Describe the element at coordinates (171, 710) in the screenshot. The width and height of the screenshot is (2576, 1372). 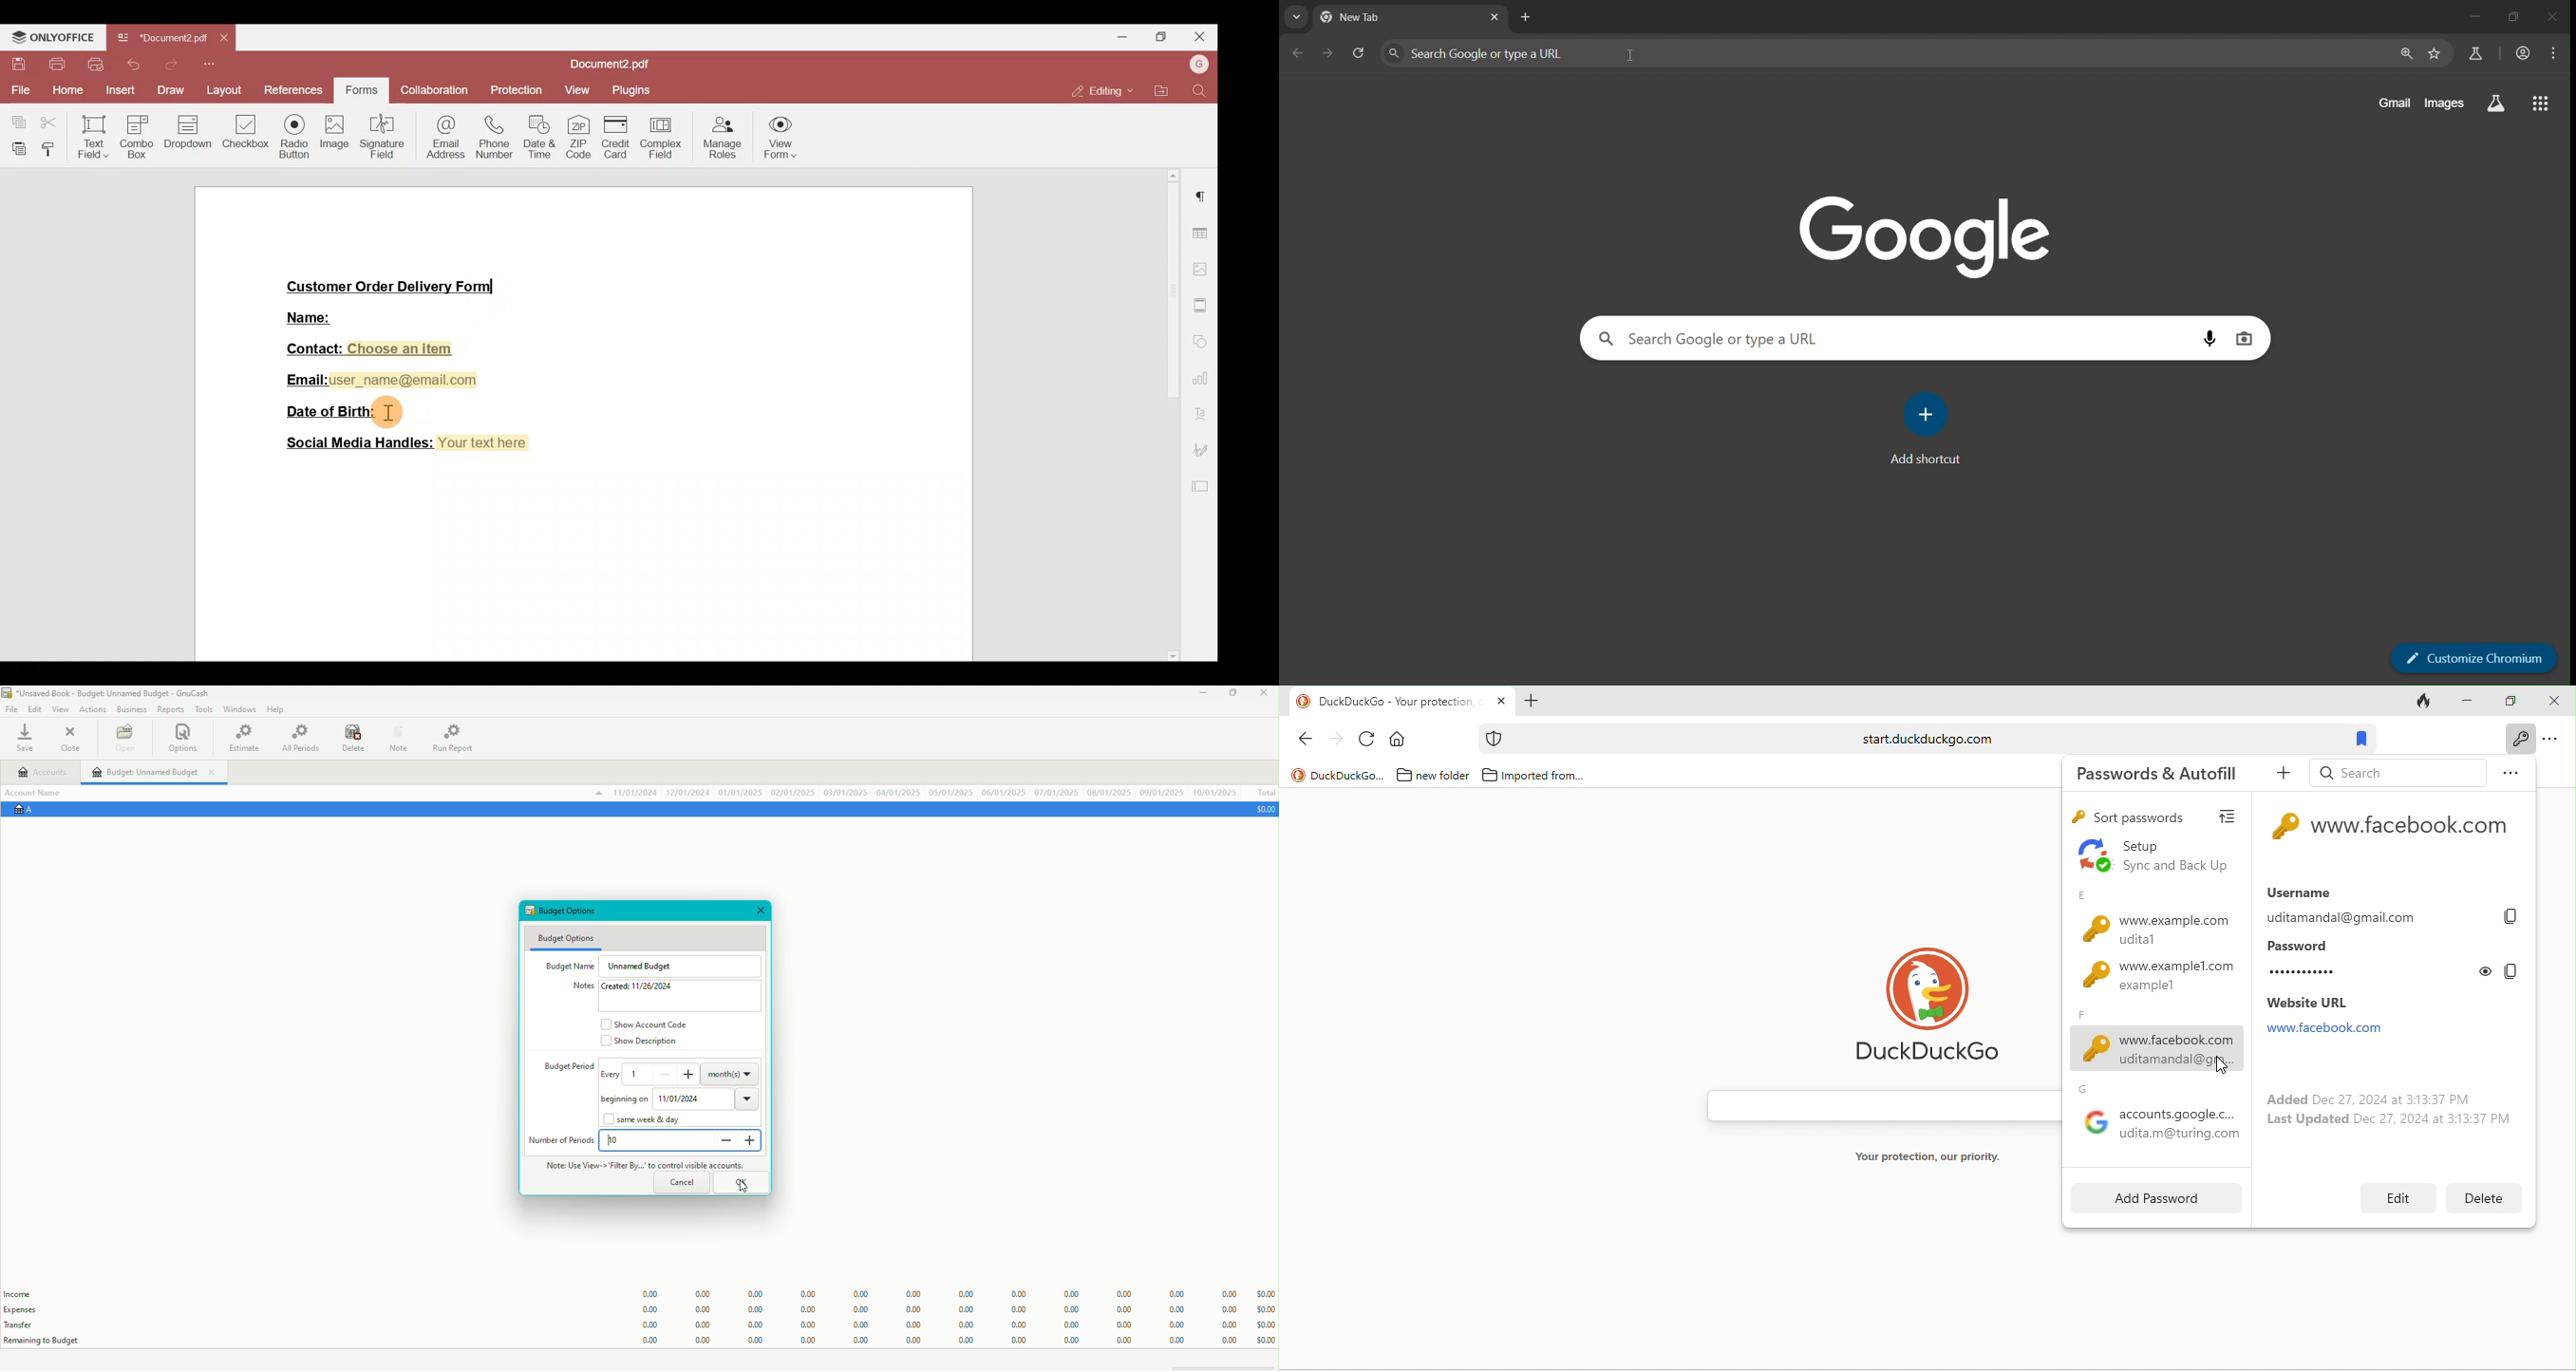
I see `Reports` at that location.